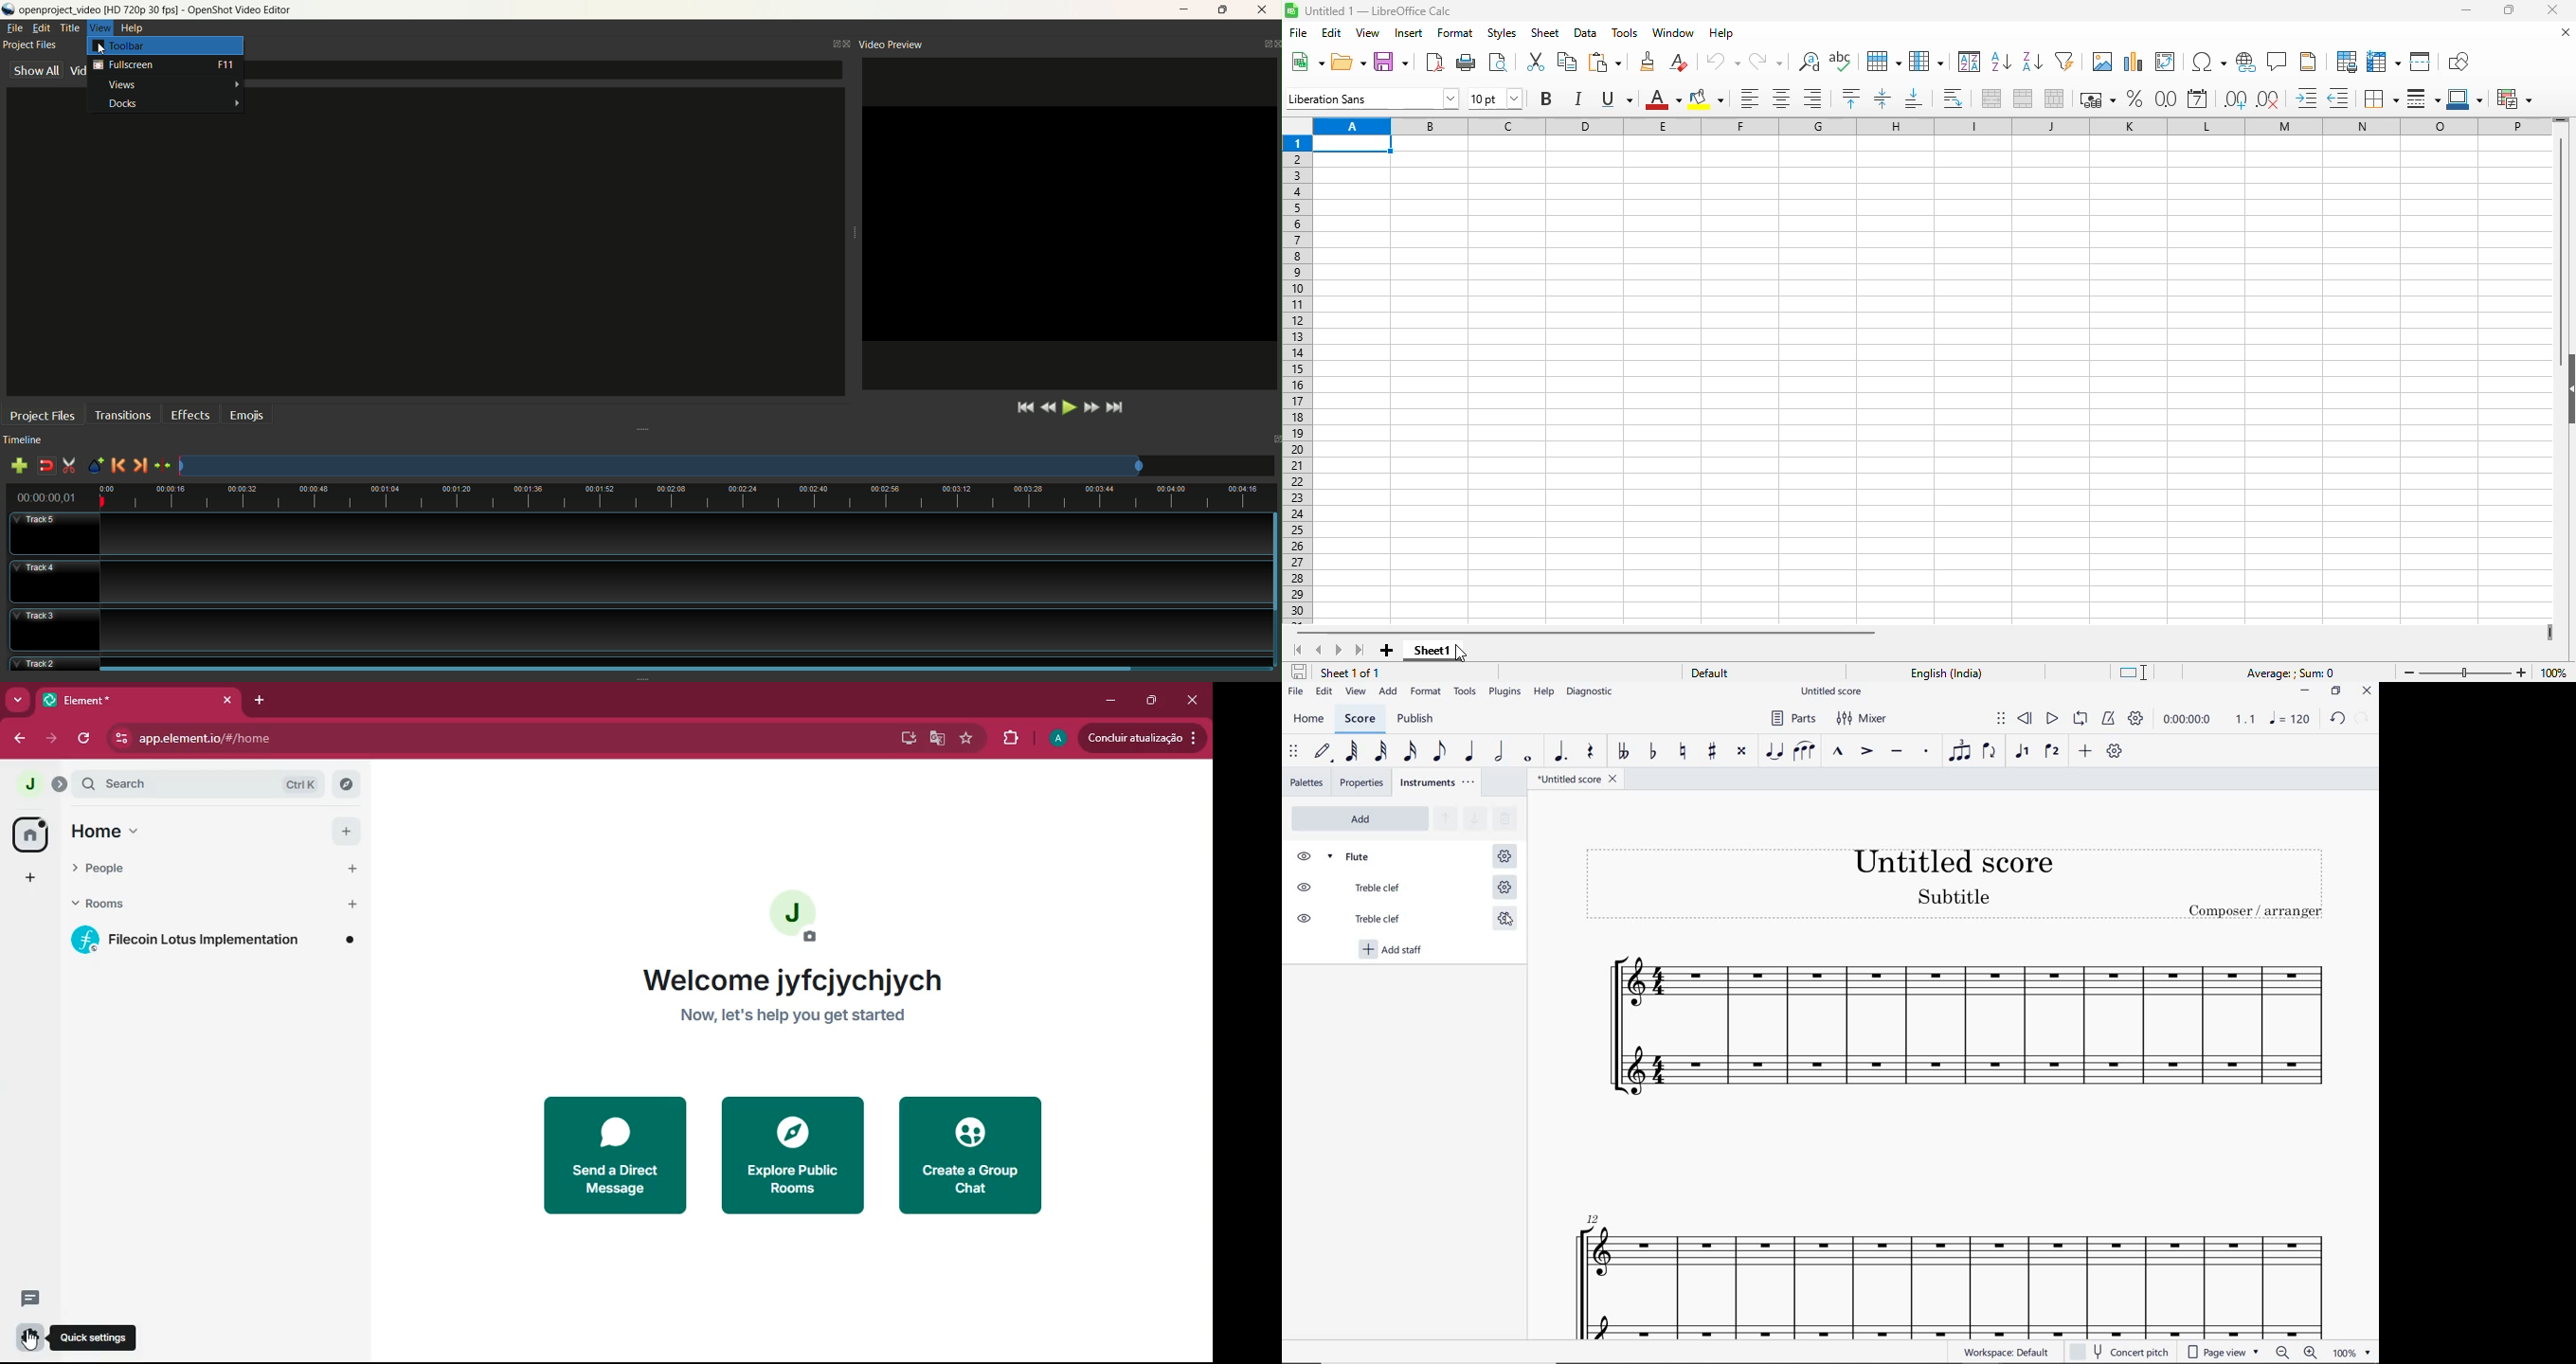 The image size is (2576, 1372). What do you see at coordinates (1364, 855) in the screenshot?
I see `FLUTE` at bounding box center [1364, 855].